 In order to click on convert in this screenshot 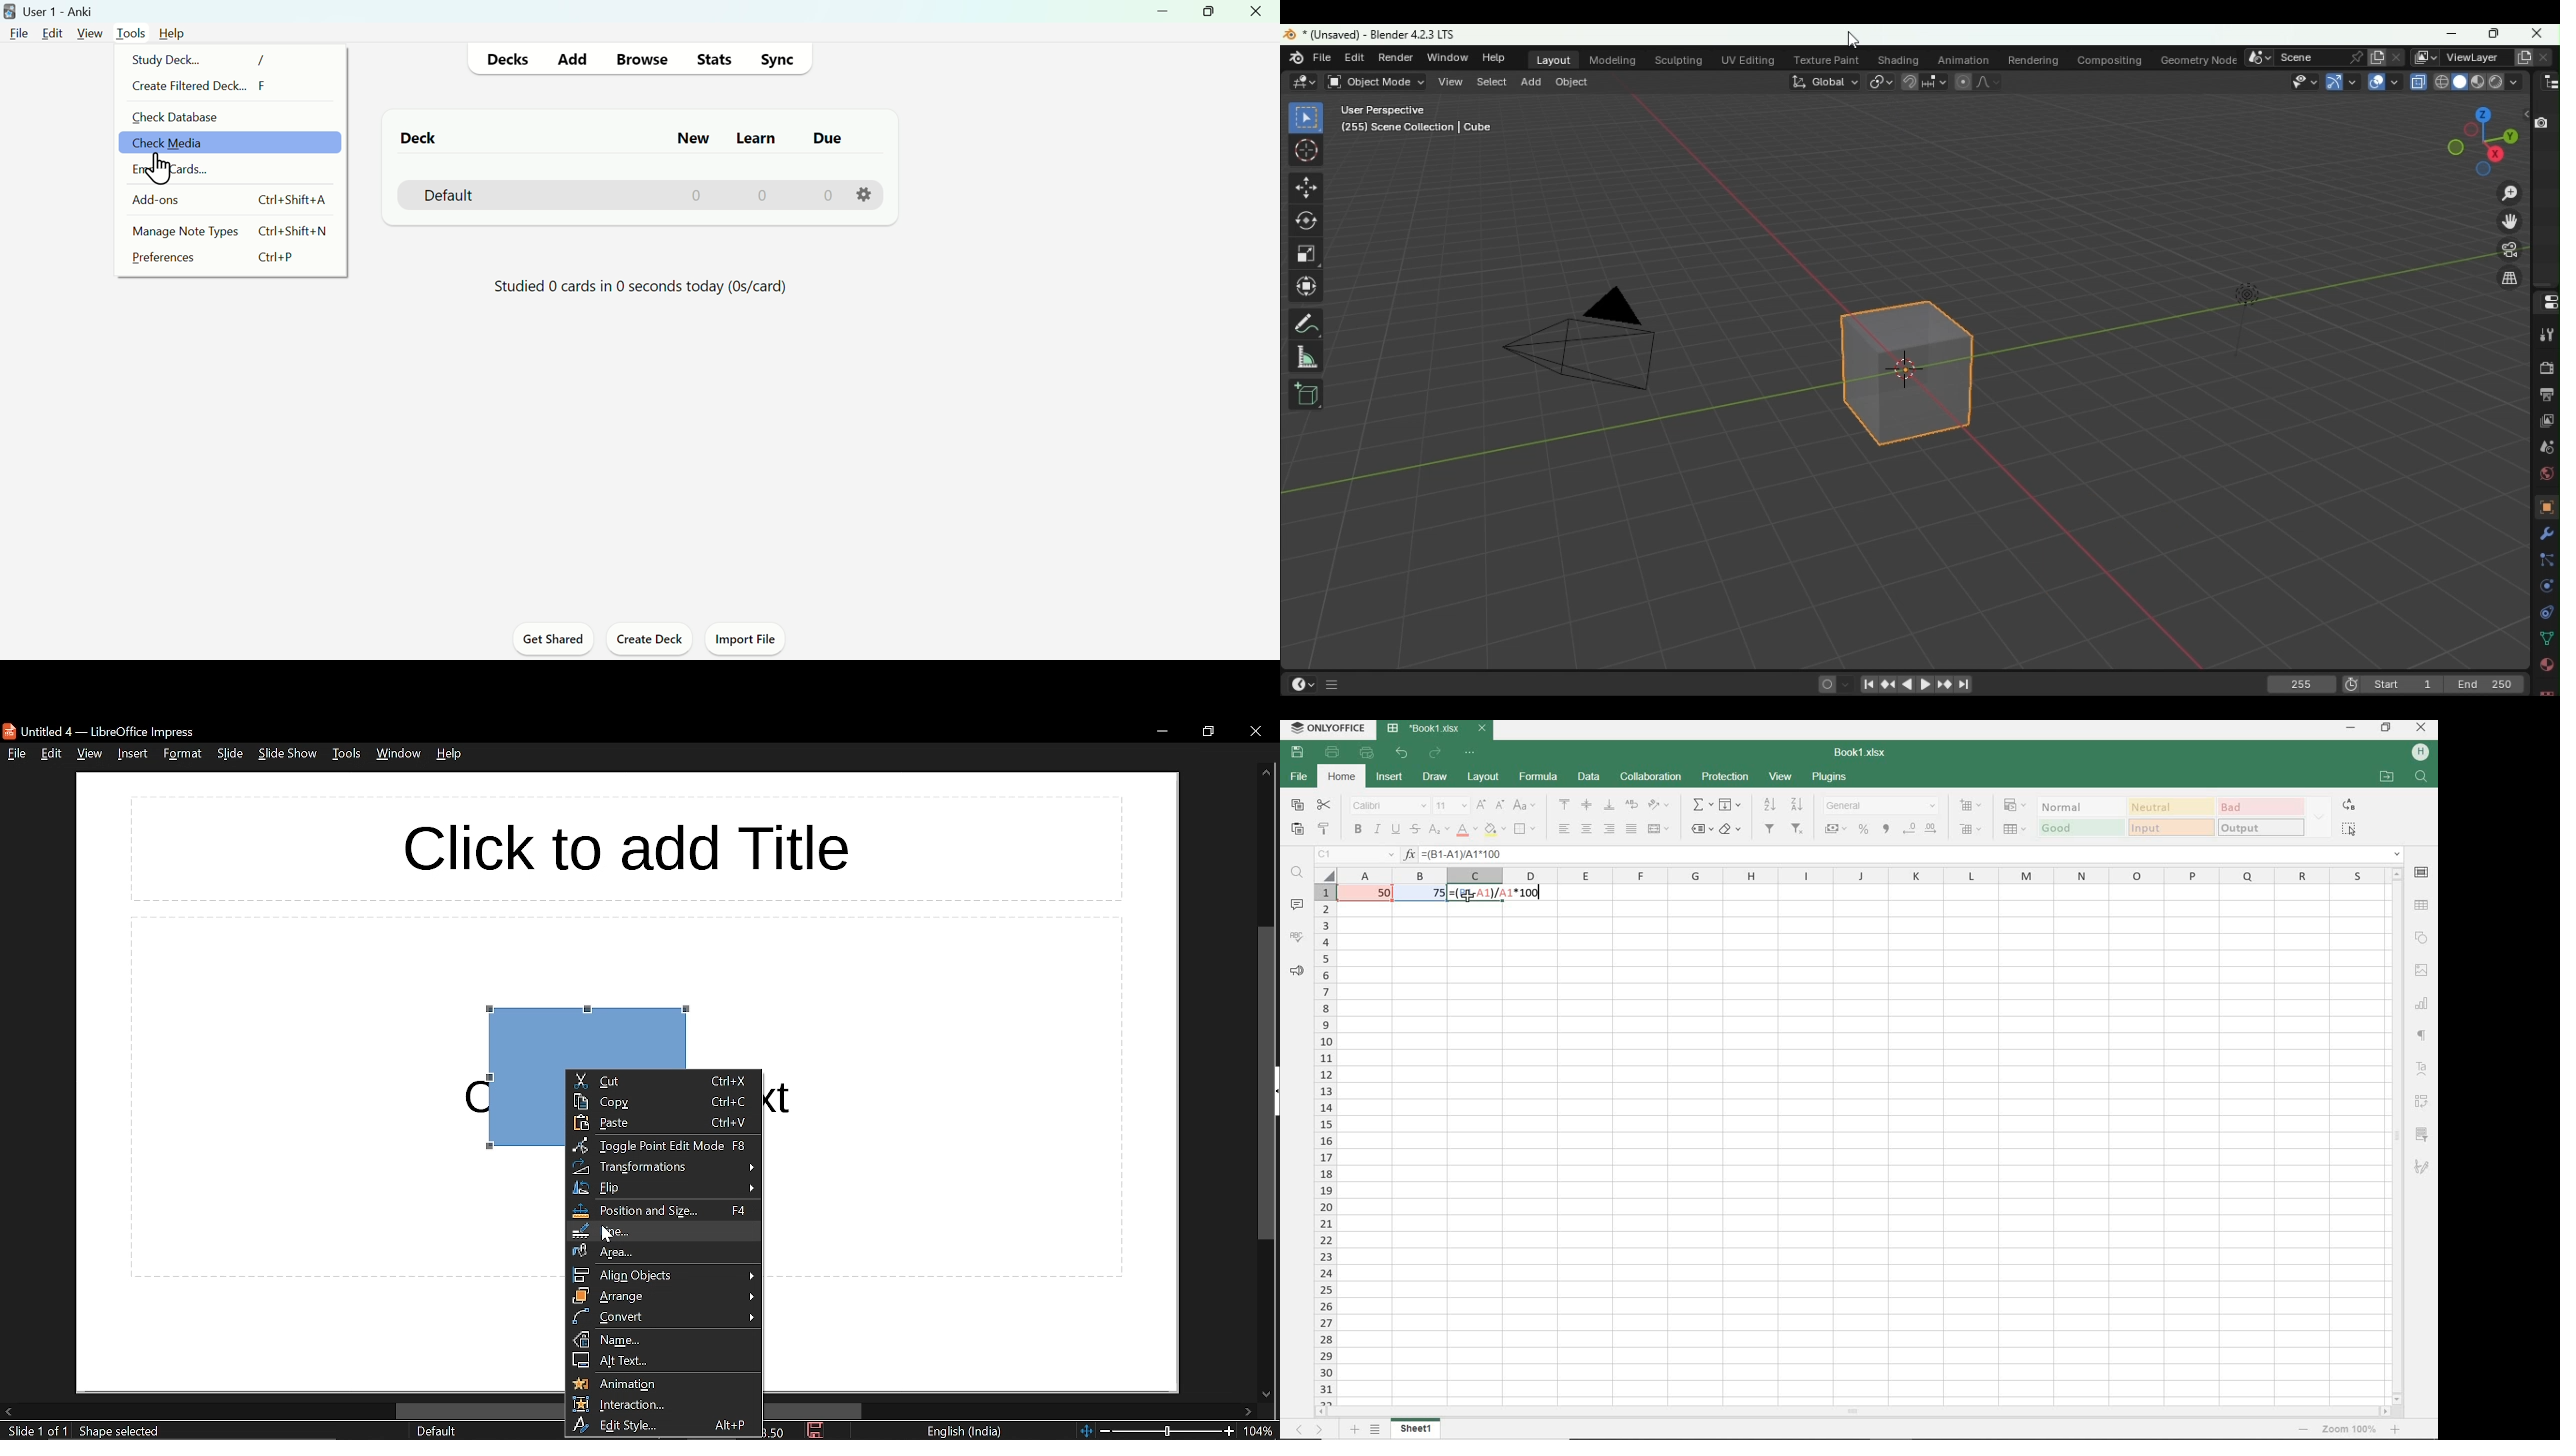, I will do `click(664, 1317)`.